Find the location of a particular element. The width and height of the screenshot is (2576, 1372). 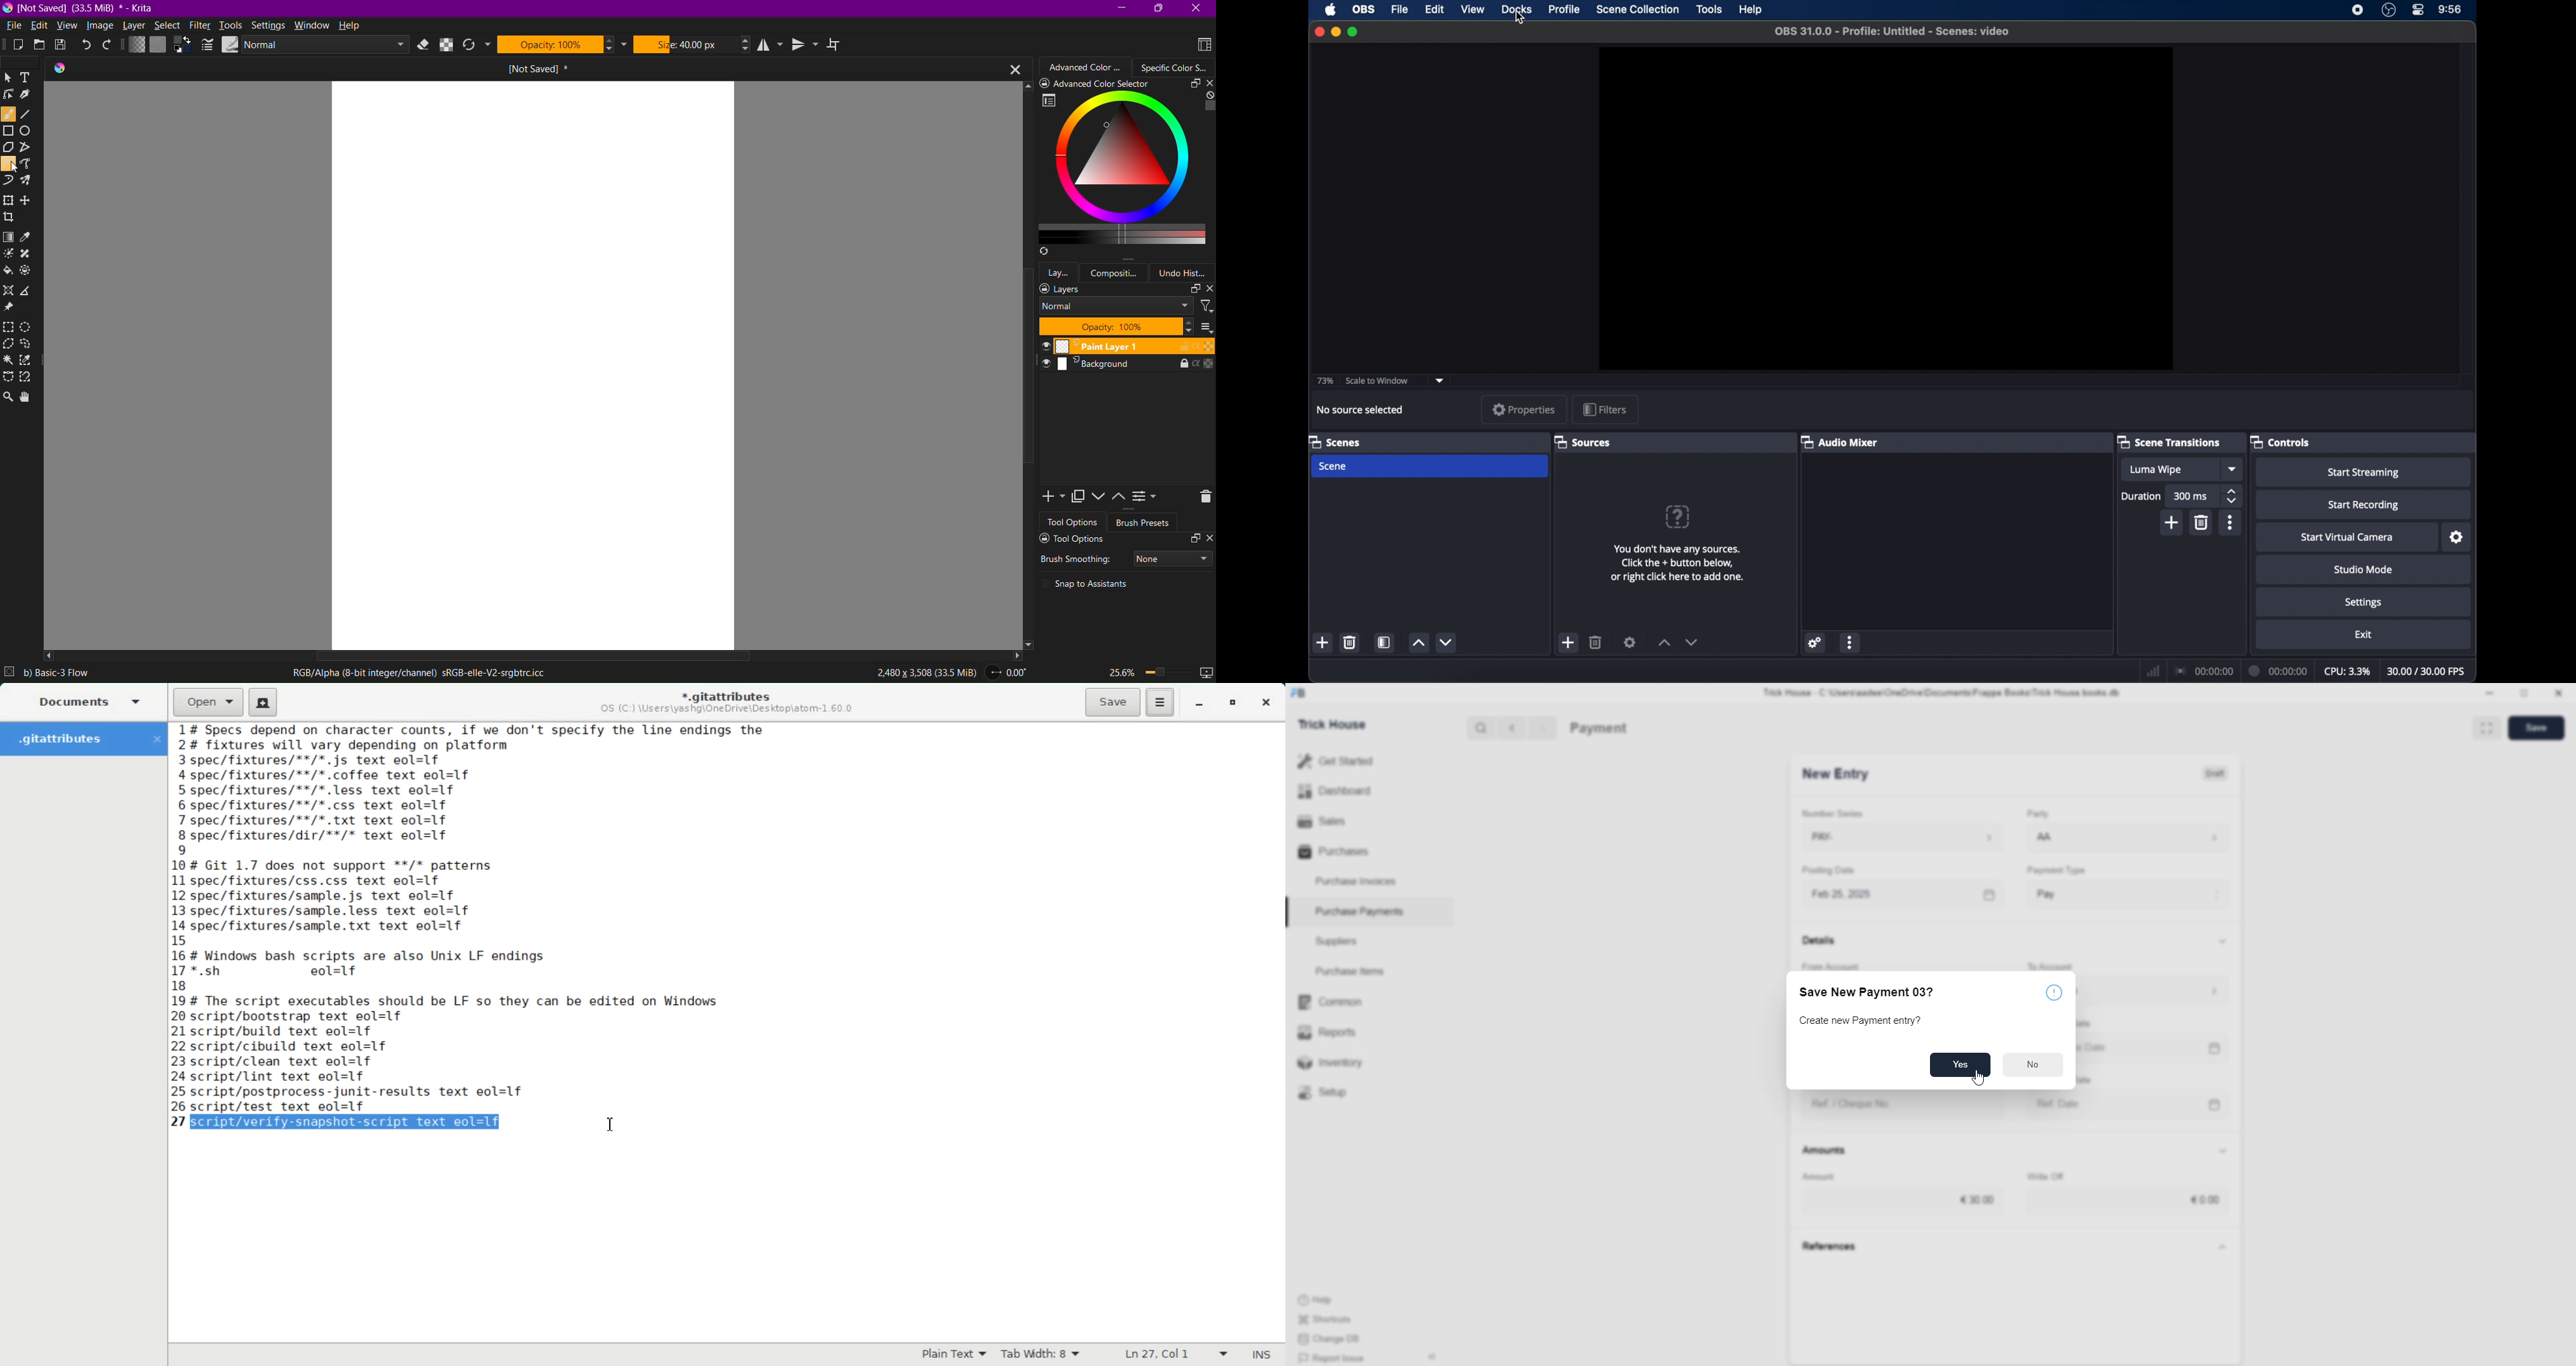

fps is located at coordinates (2427, 670).